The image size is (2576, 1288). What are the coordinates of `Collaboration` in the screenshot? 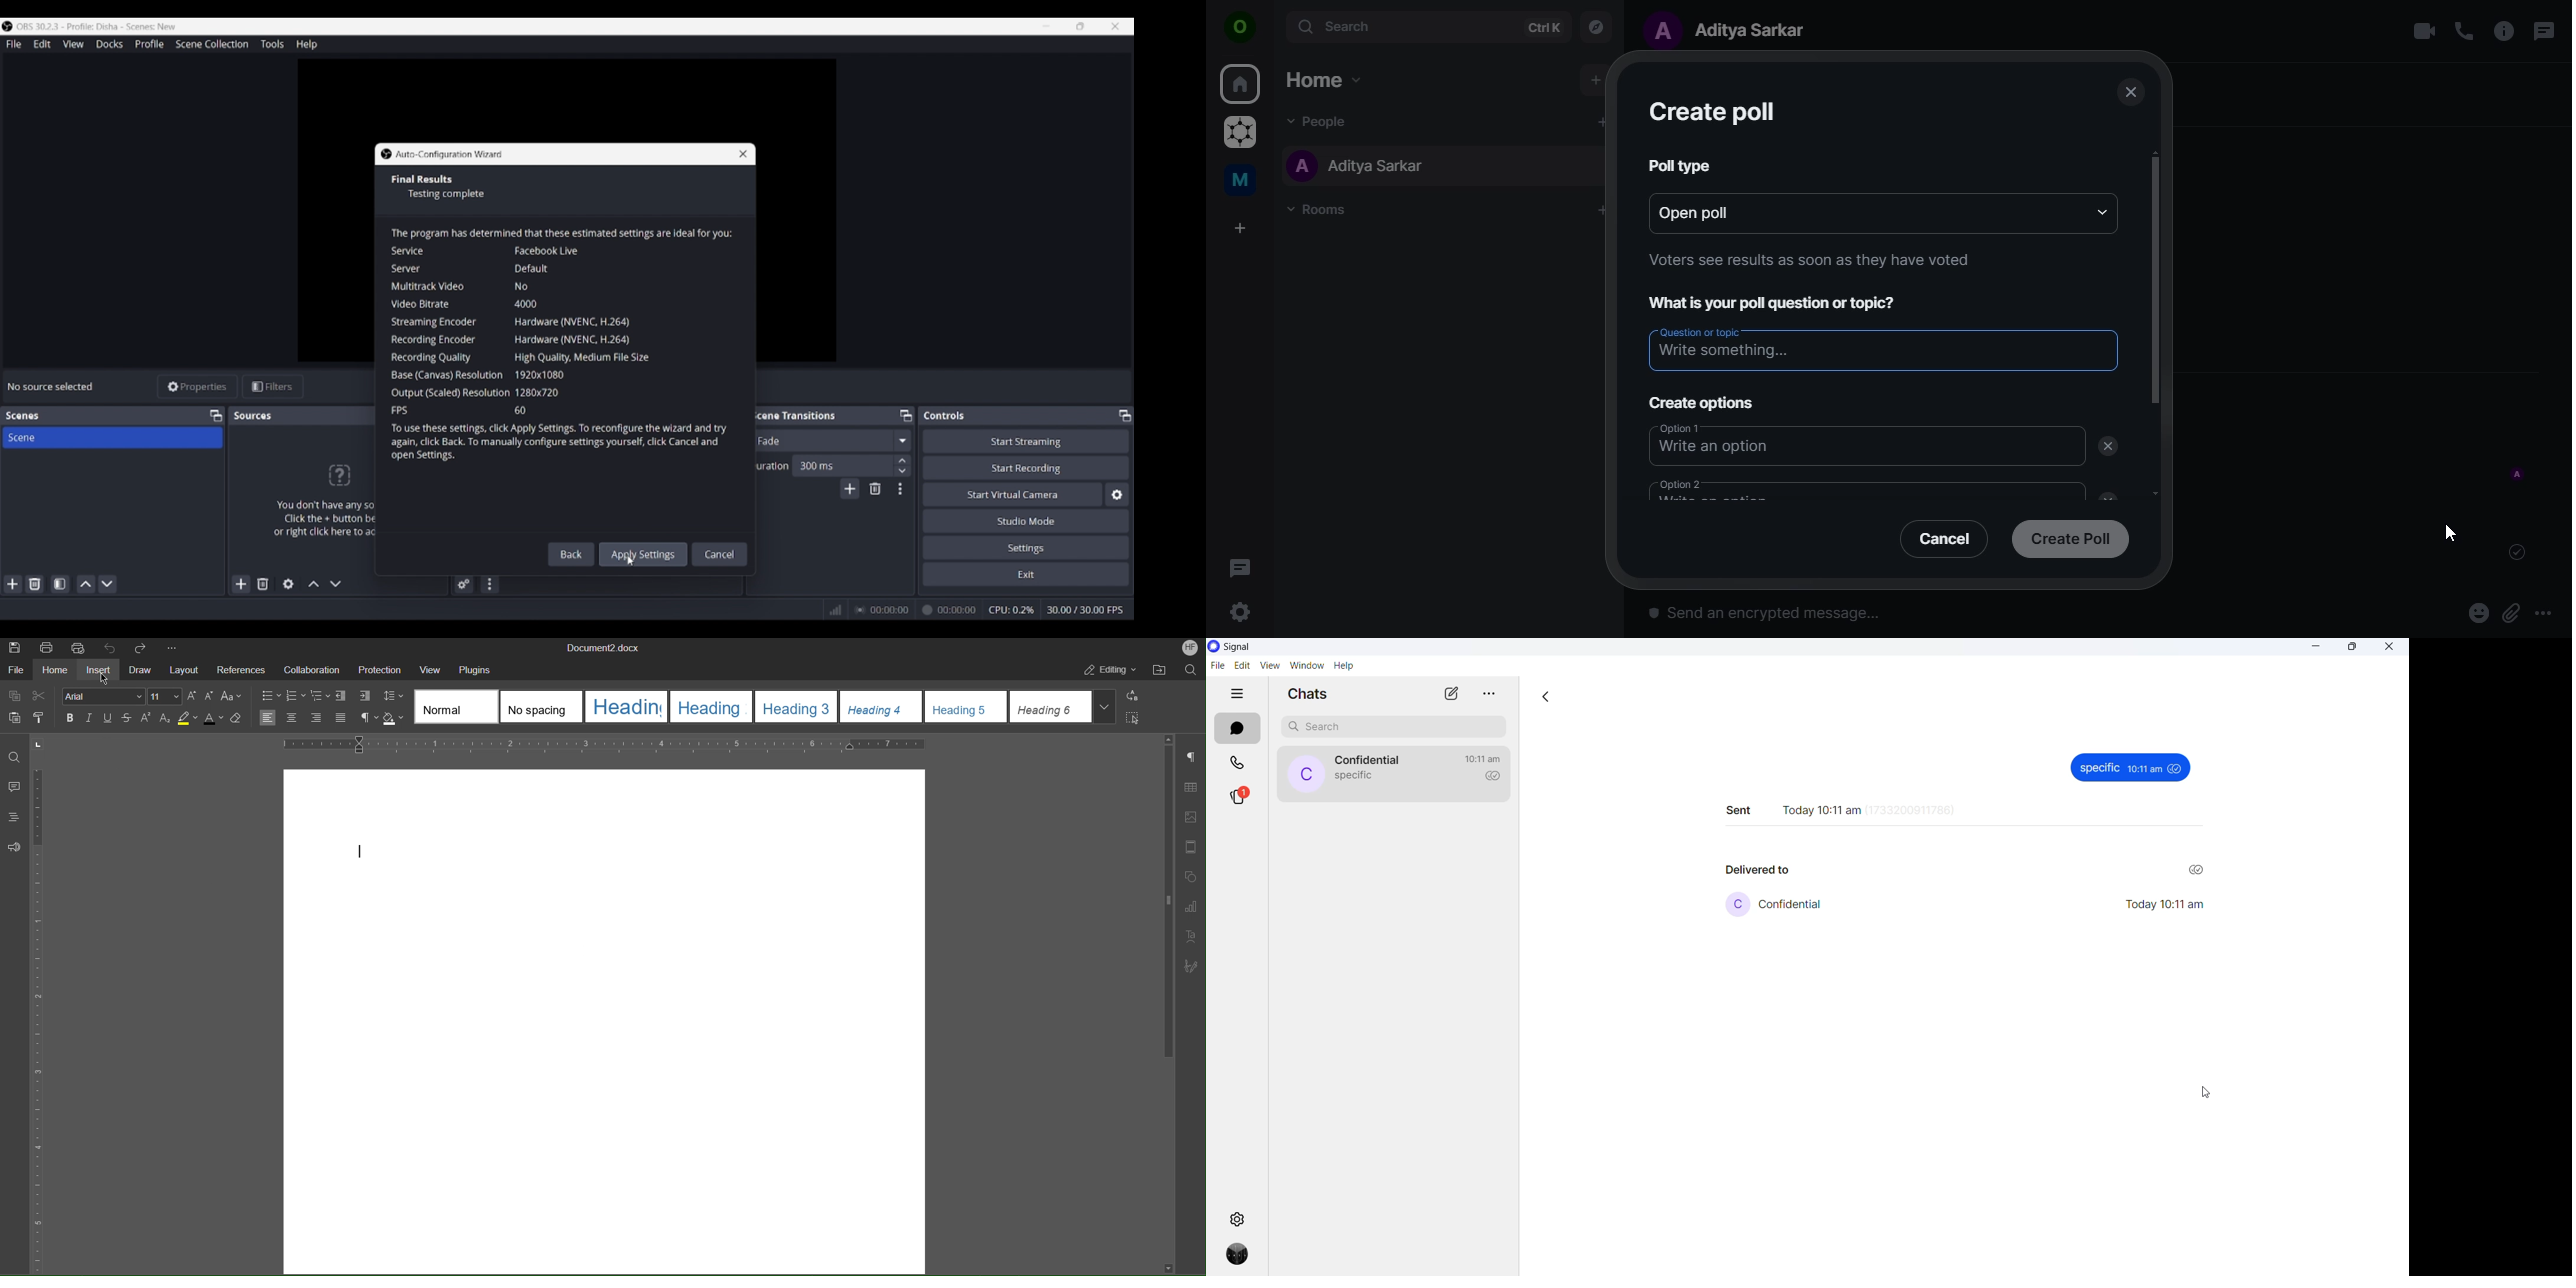 It's located at (310, 668).